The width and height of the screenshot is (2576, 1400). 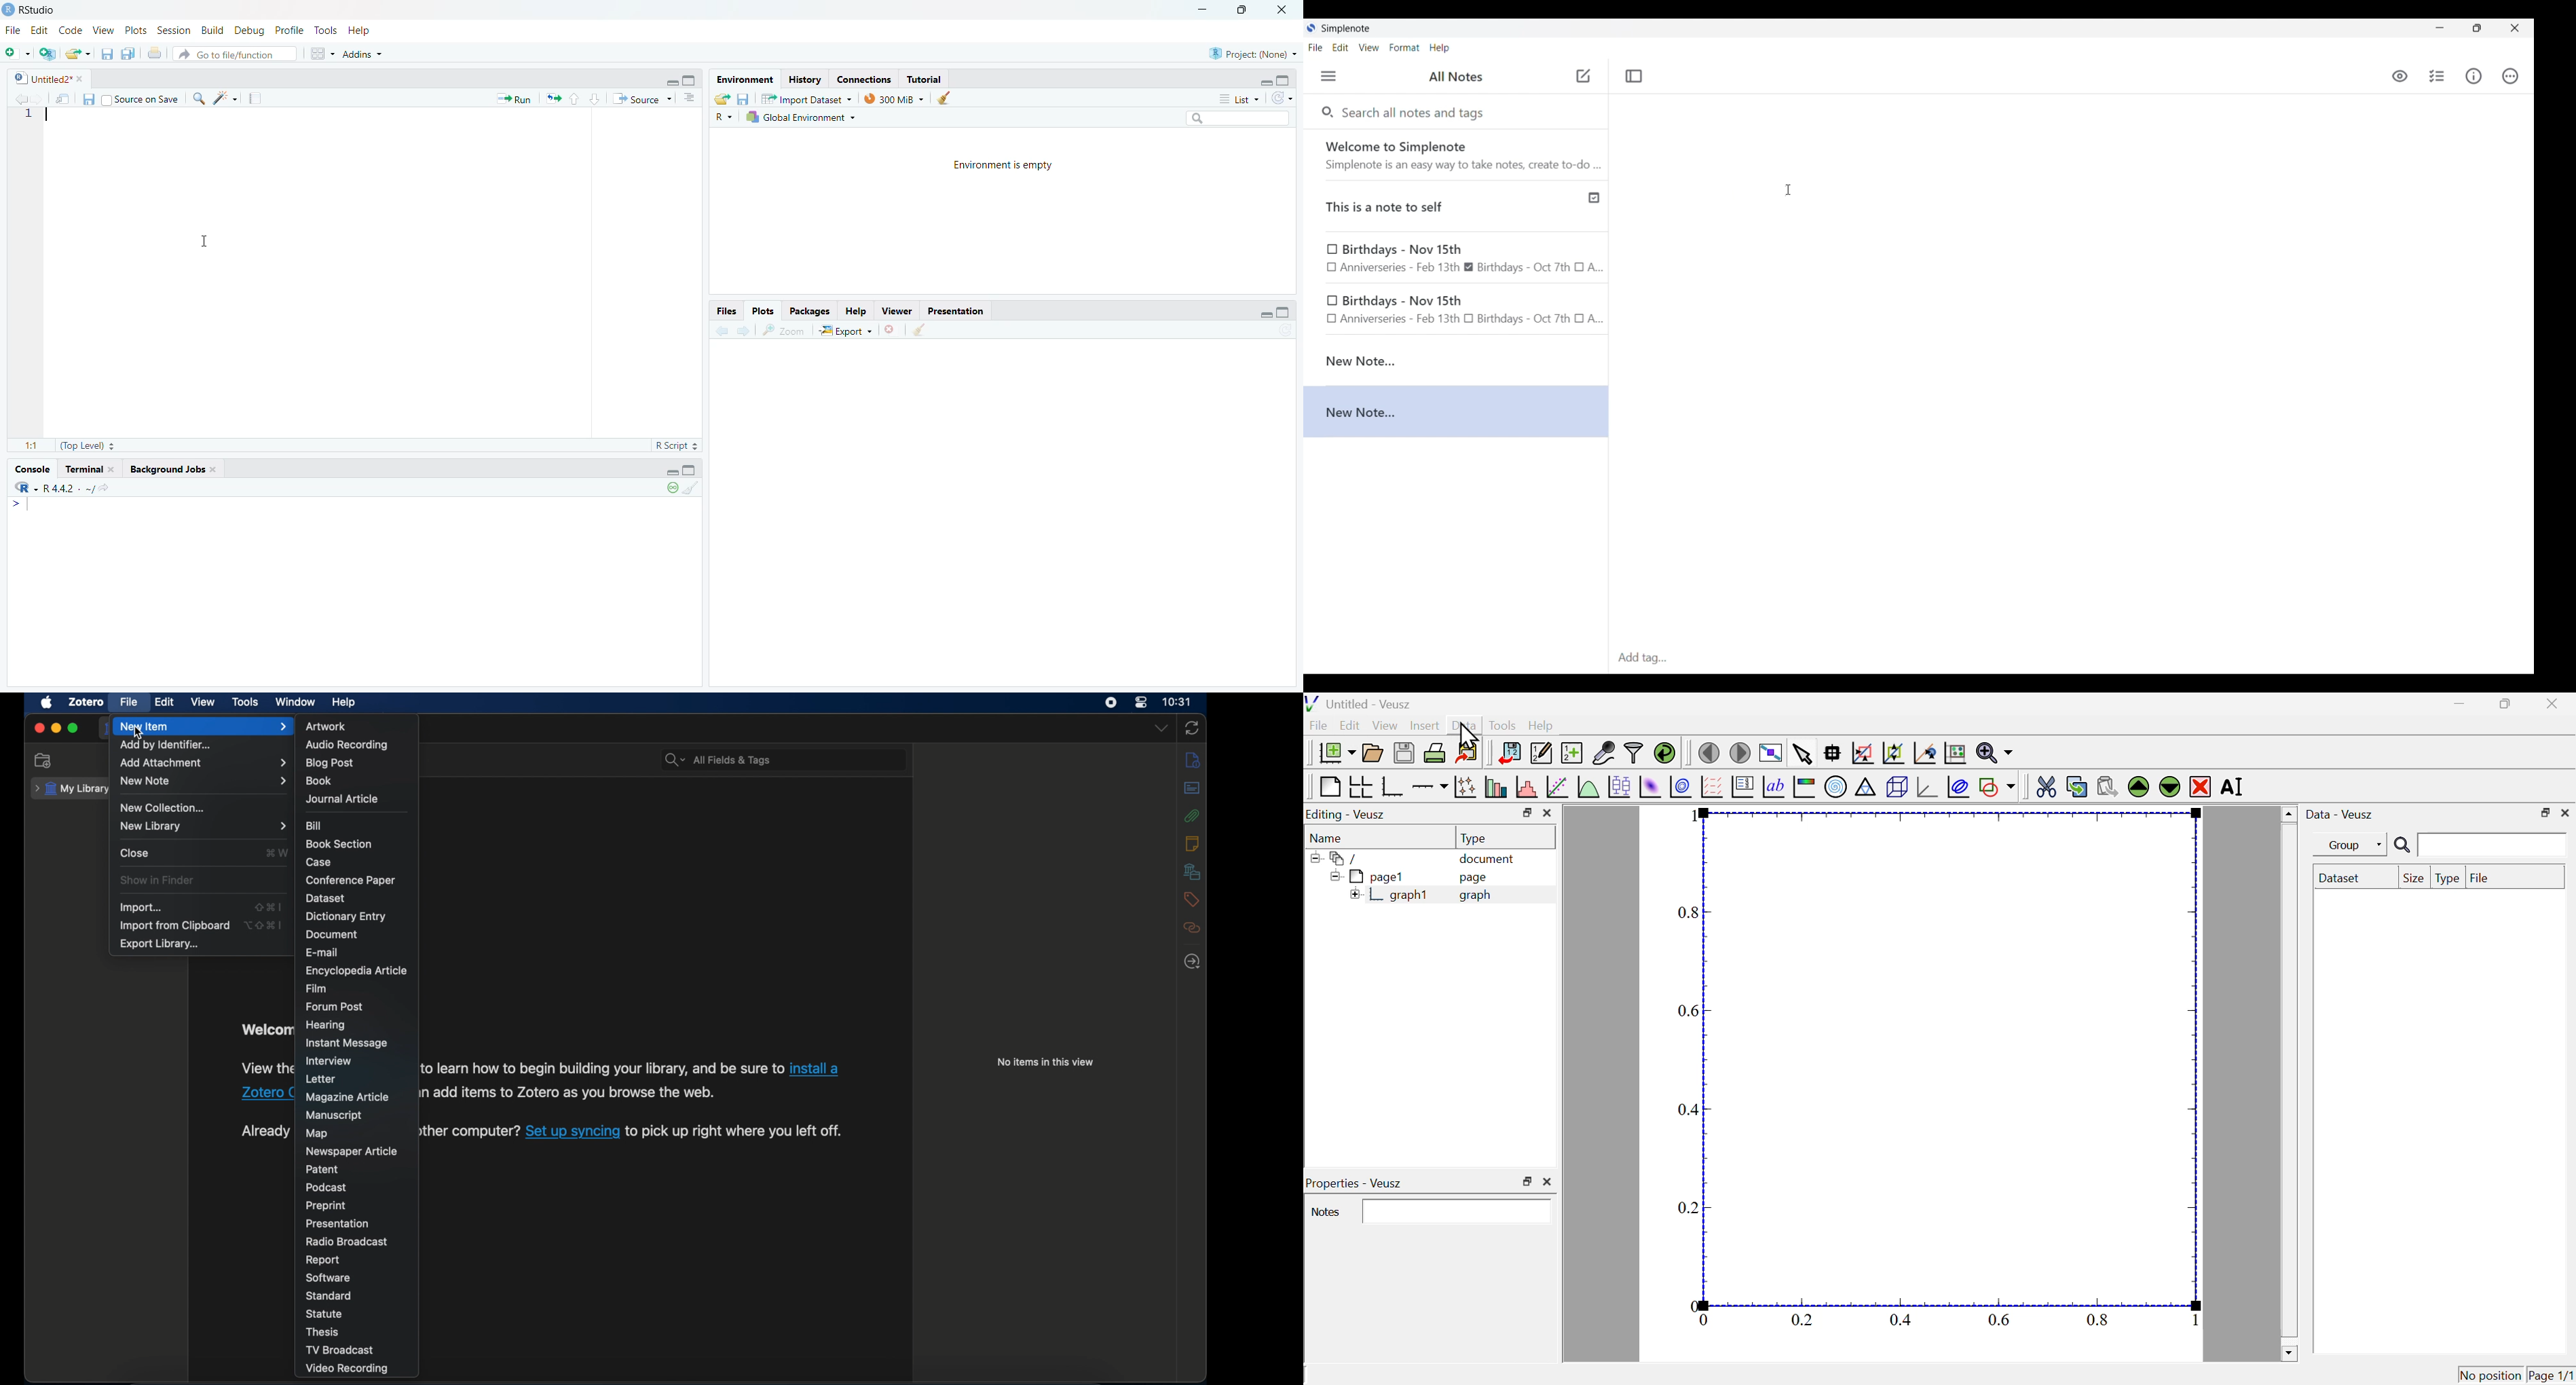 I want to click on view, so click(x=203, y=701).